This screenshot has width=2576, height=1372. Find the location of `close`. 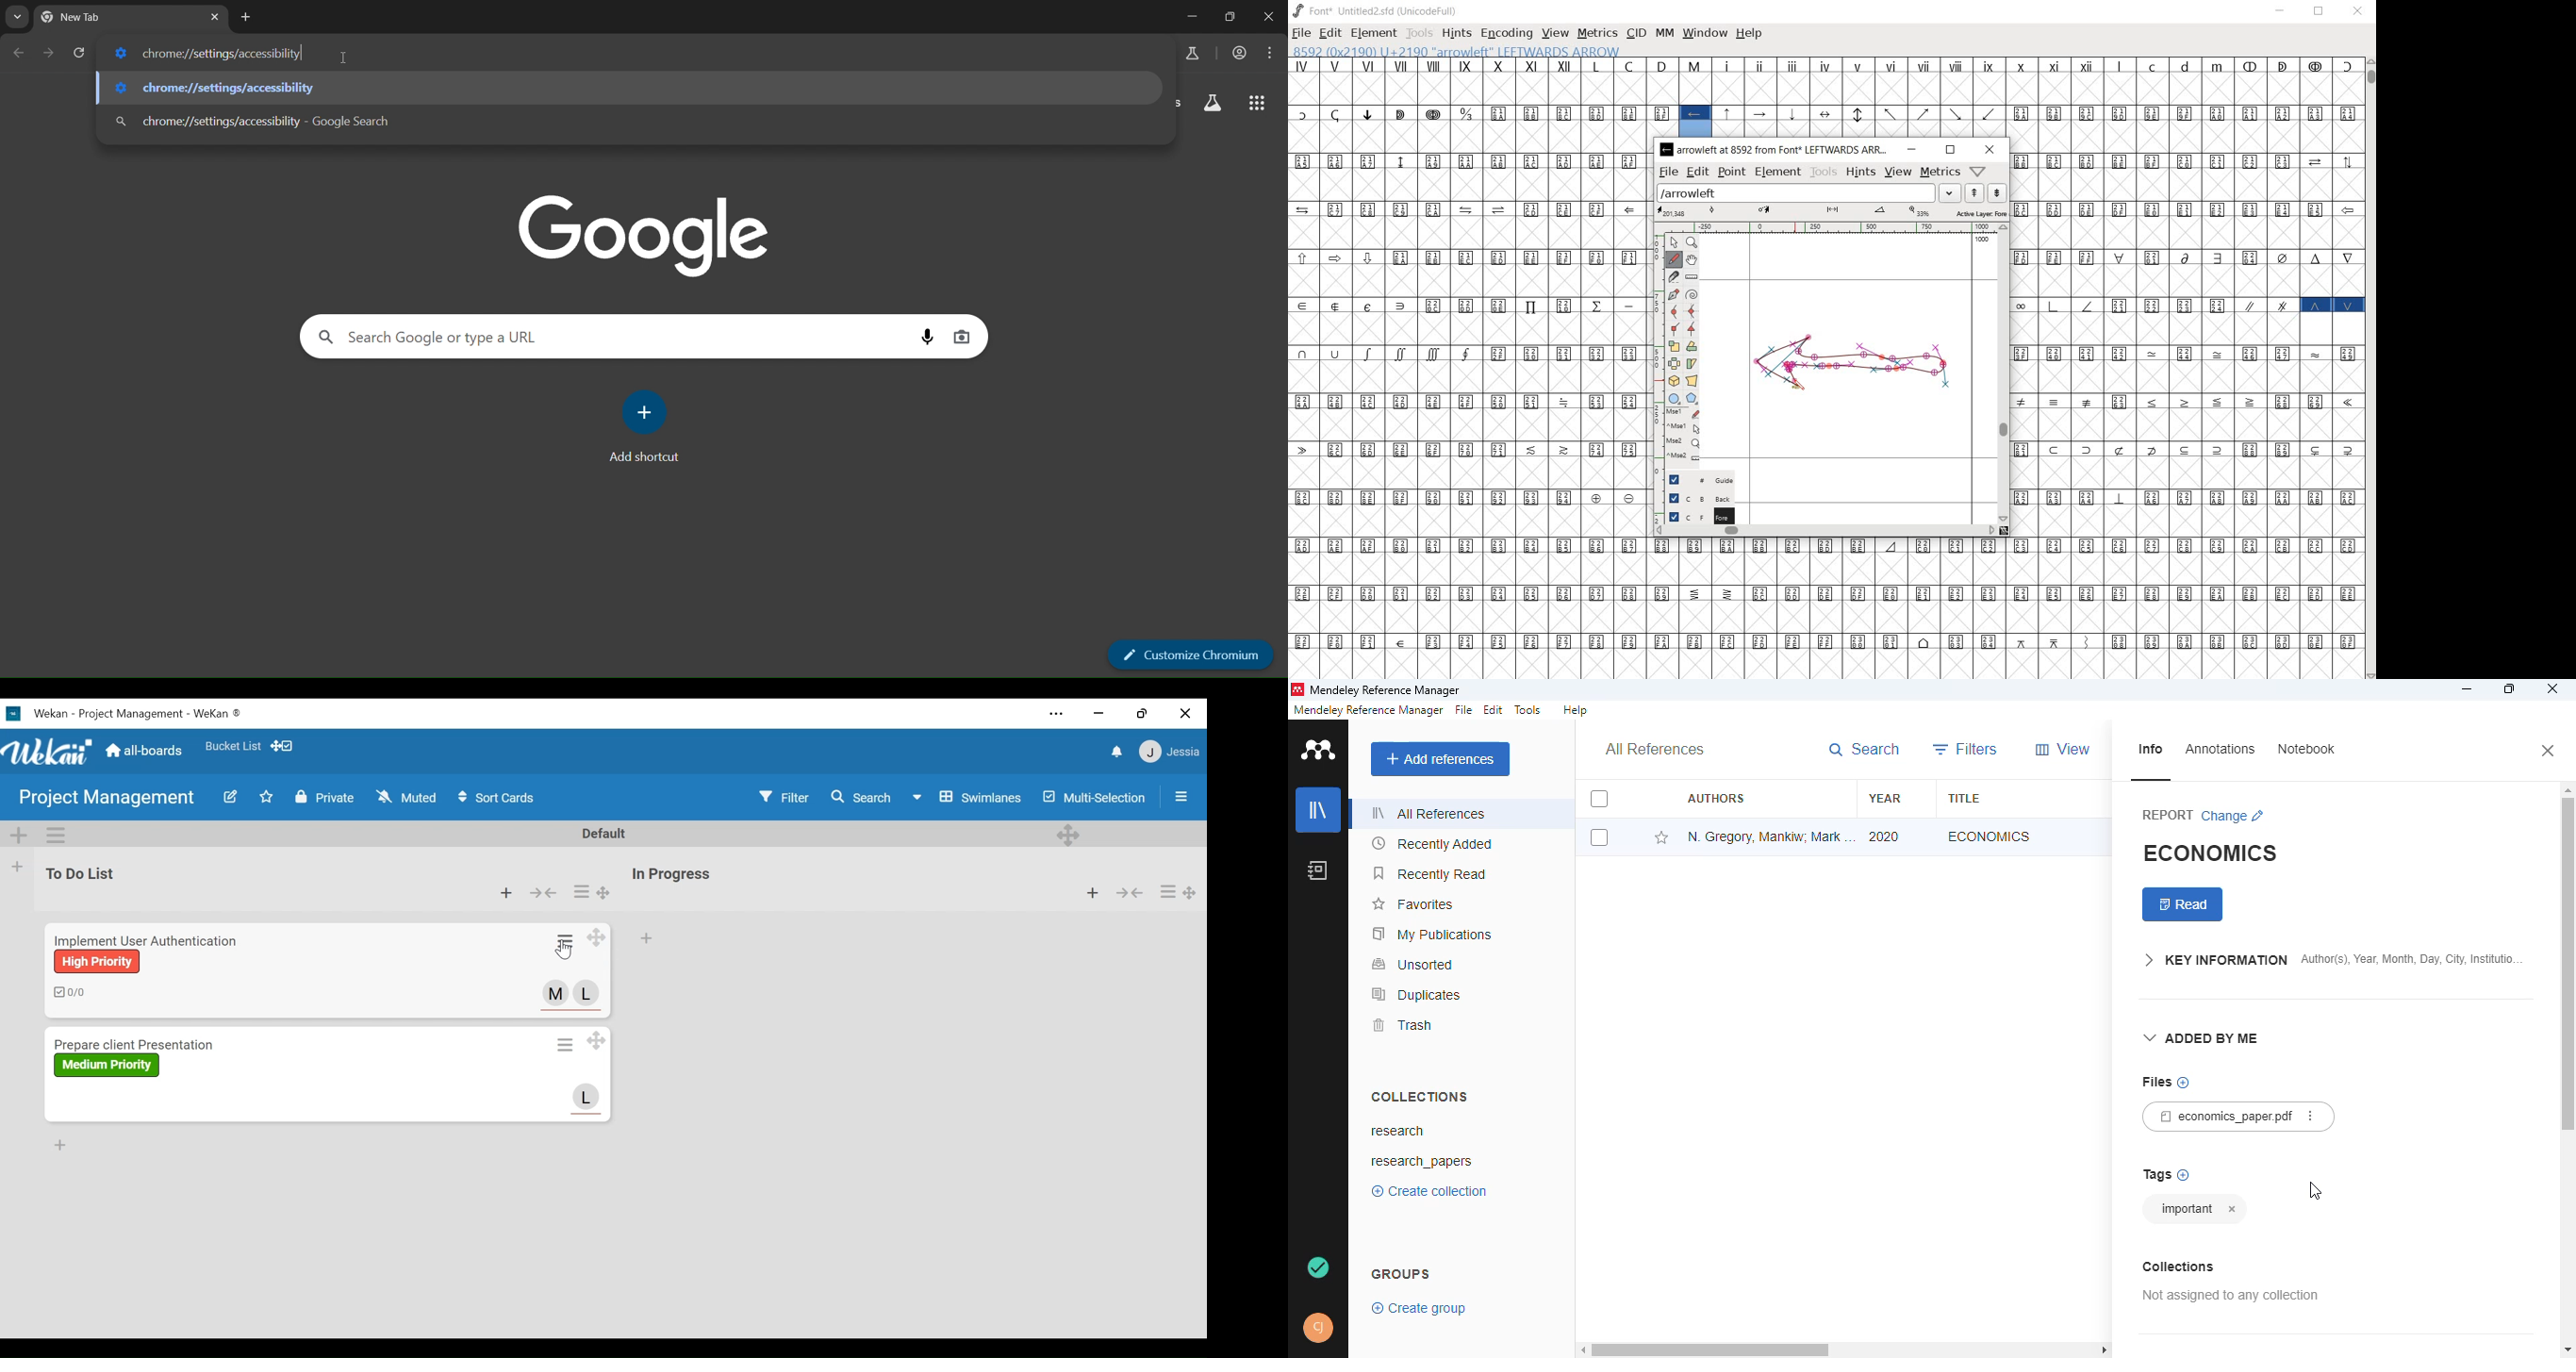

close is located at coordinates (2552, 688).